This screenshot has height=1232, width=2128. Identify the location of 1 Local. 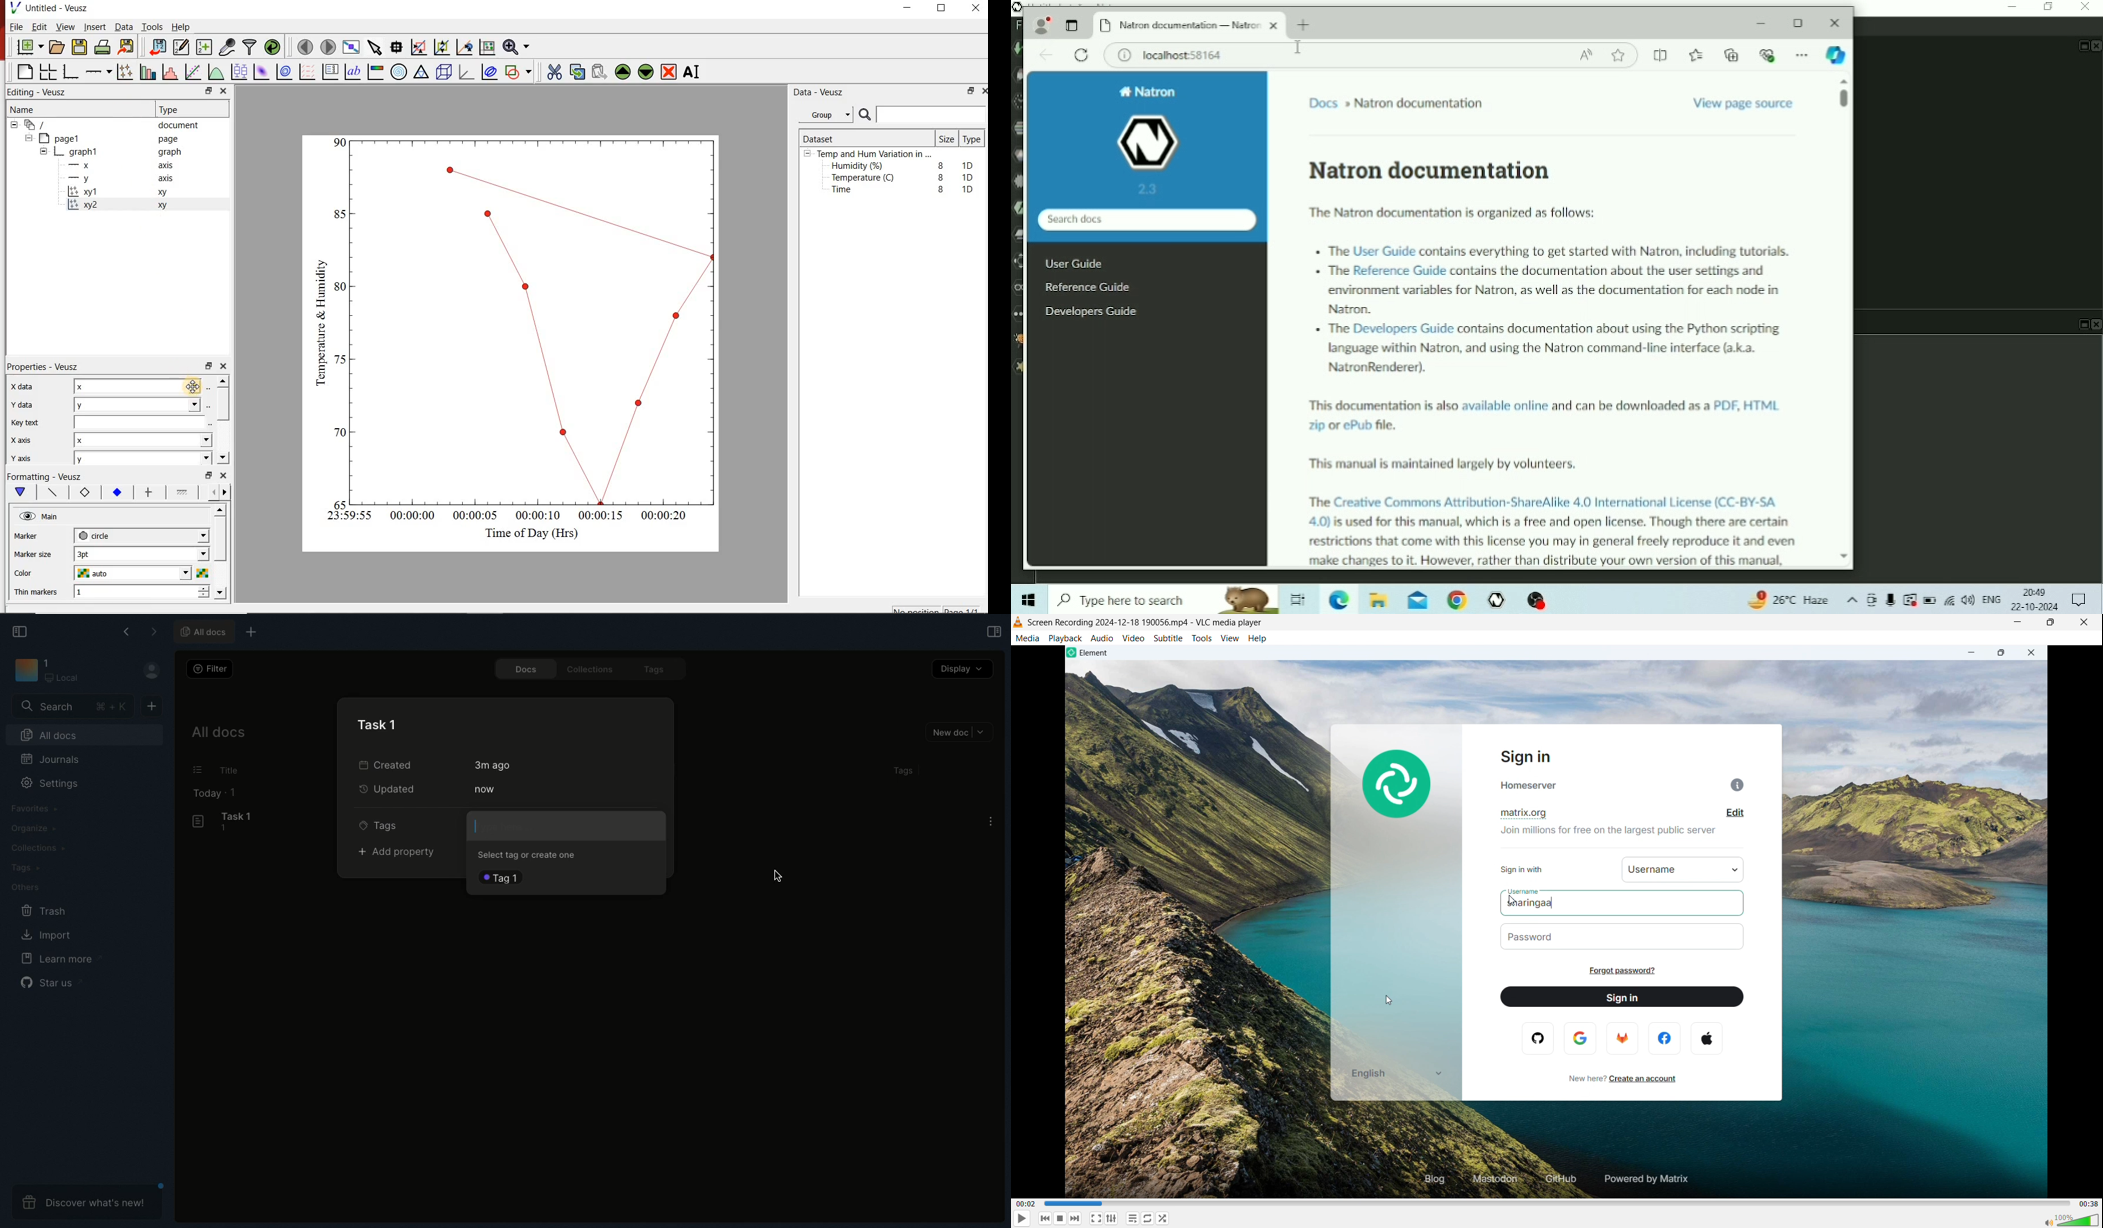
(63, 670).